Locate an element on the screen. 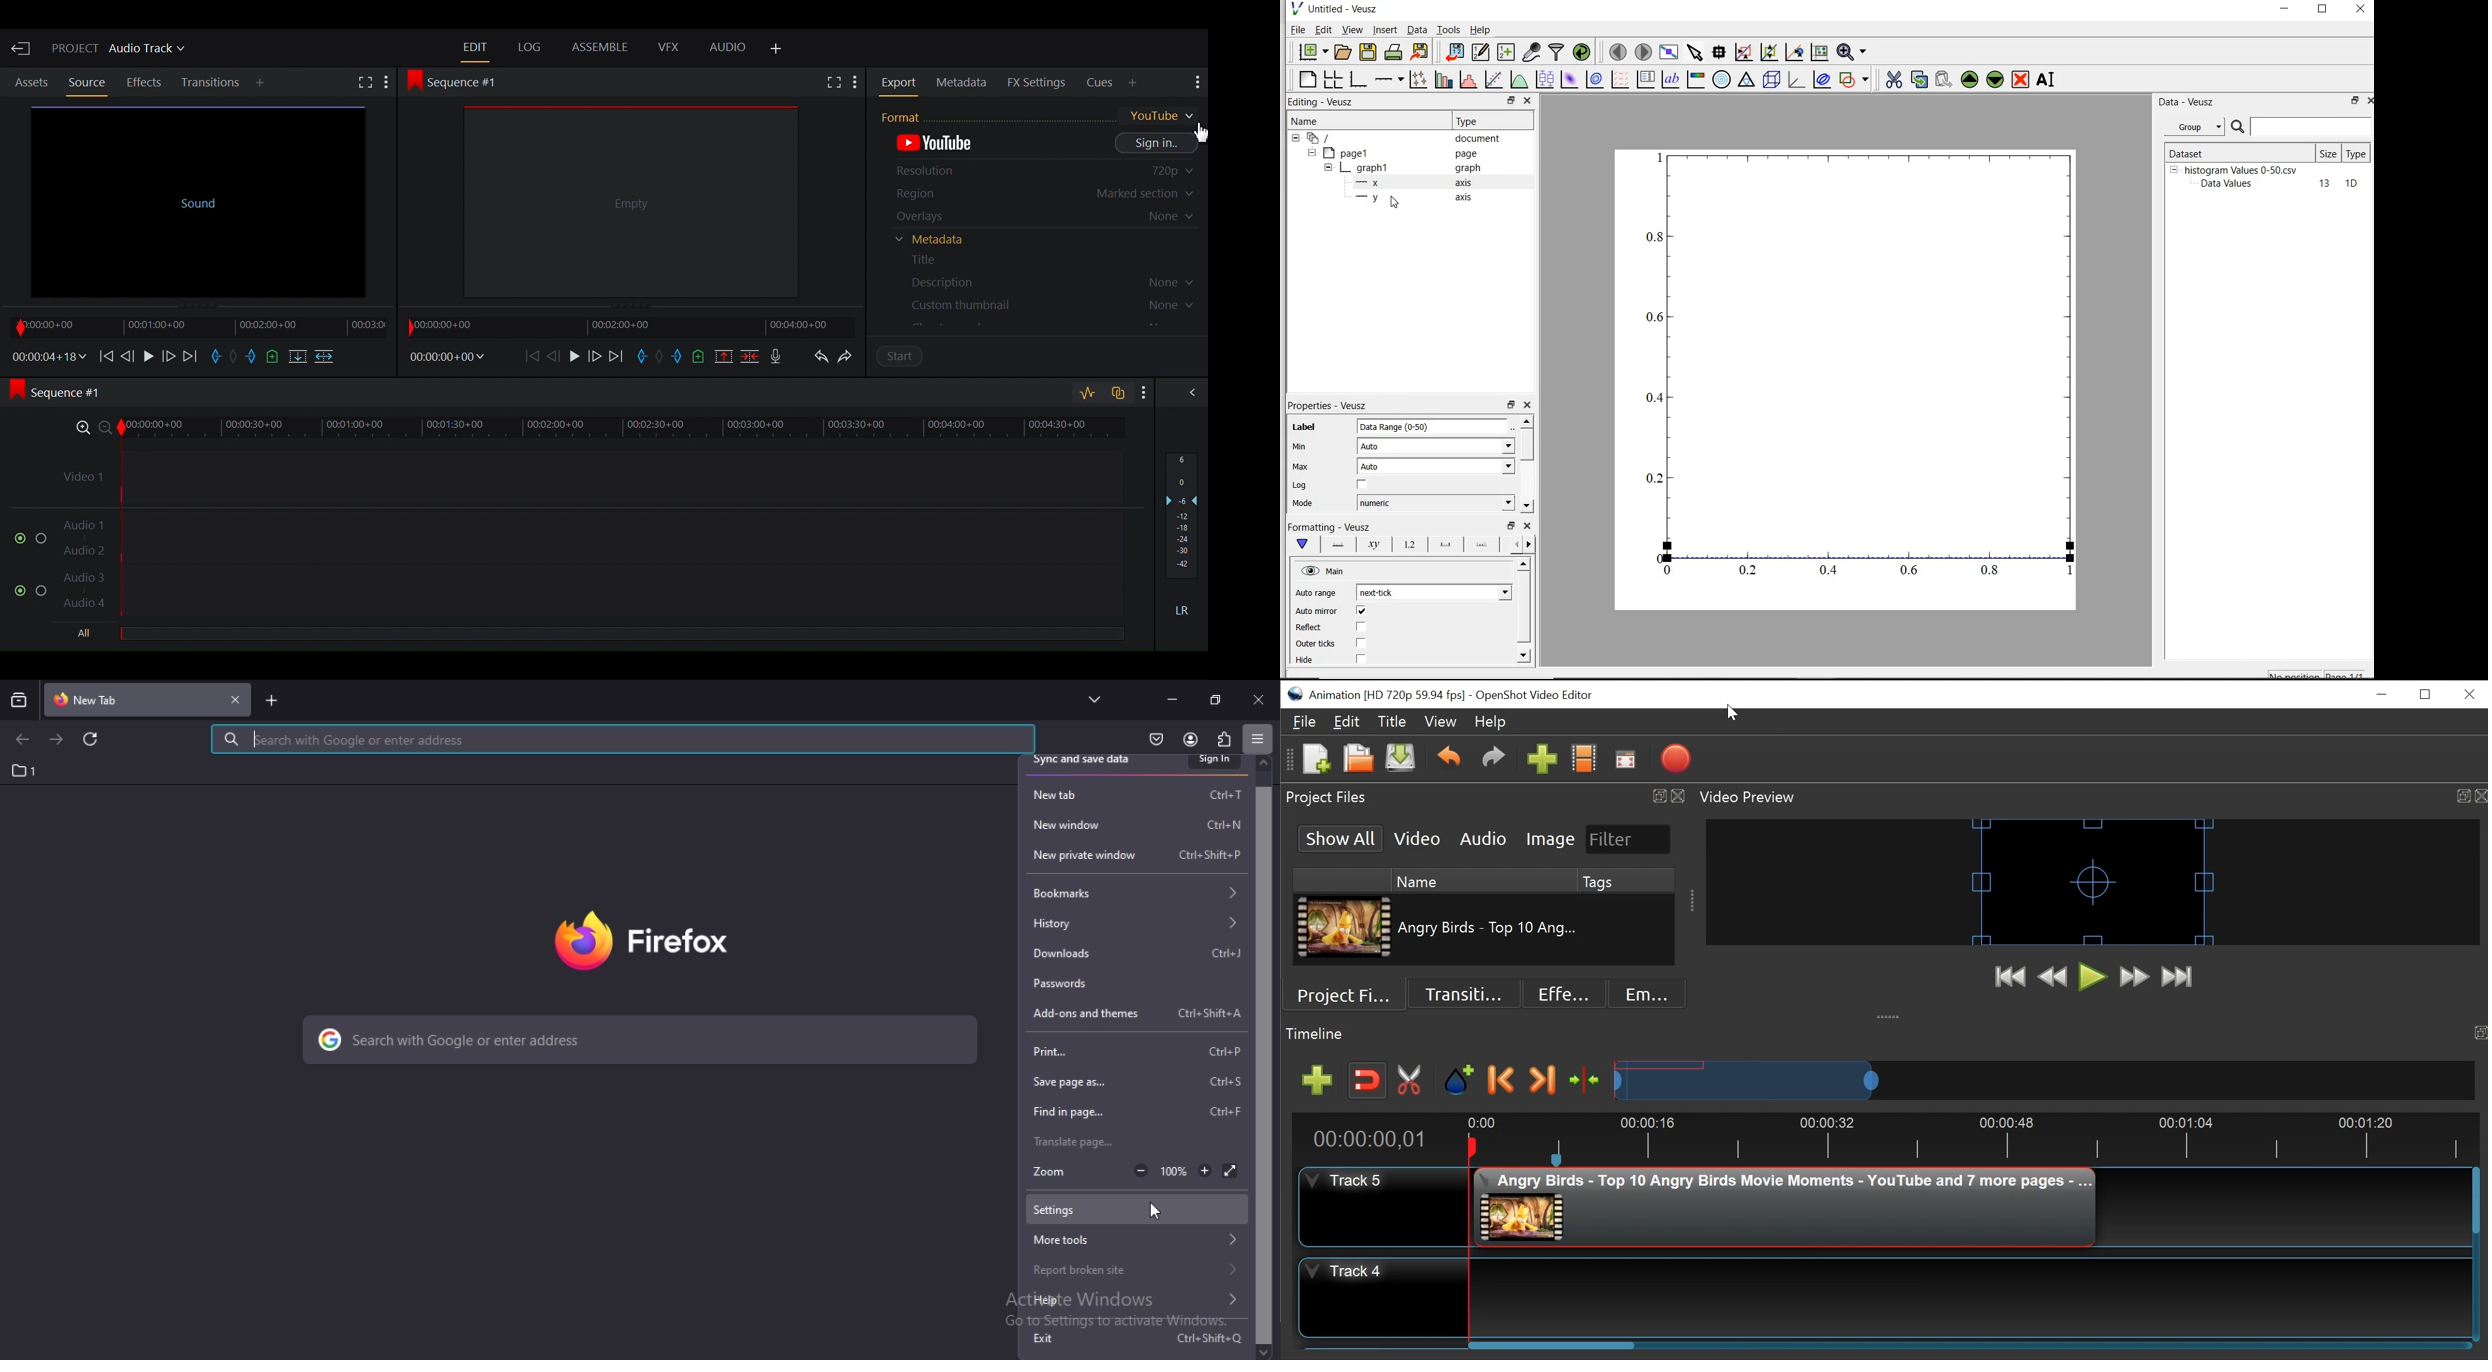  Jump to End is located at coordinates (2177, 978).